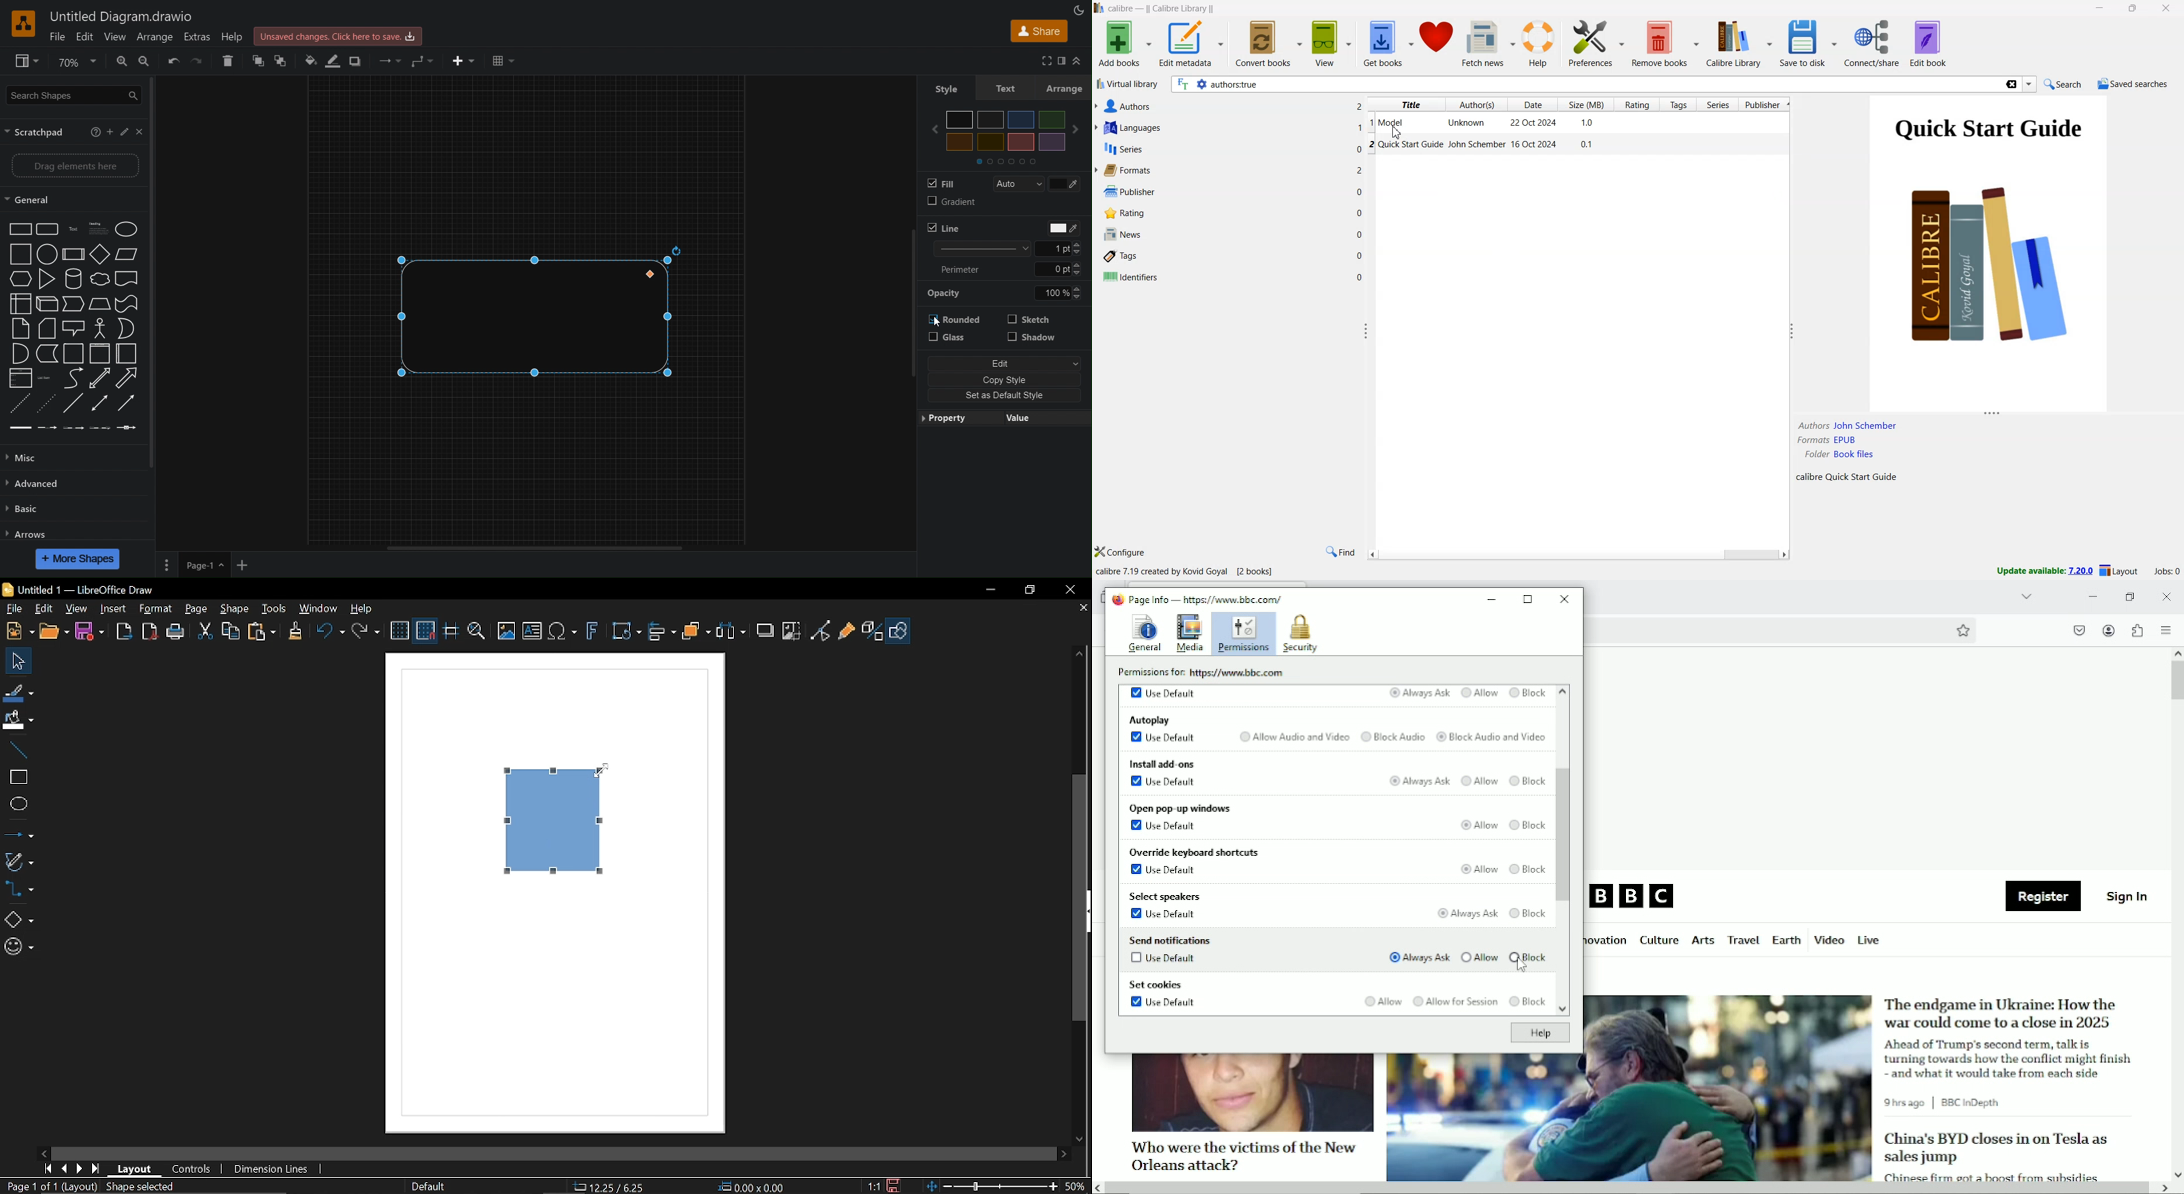 Image resolution: width=2184 pixels, height=1204 pixels. Describe the element at coordinates (1476, 824) in the screenshot. I see `Allow` at that location.